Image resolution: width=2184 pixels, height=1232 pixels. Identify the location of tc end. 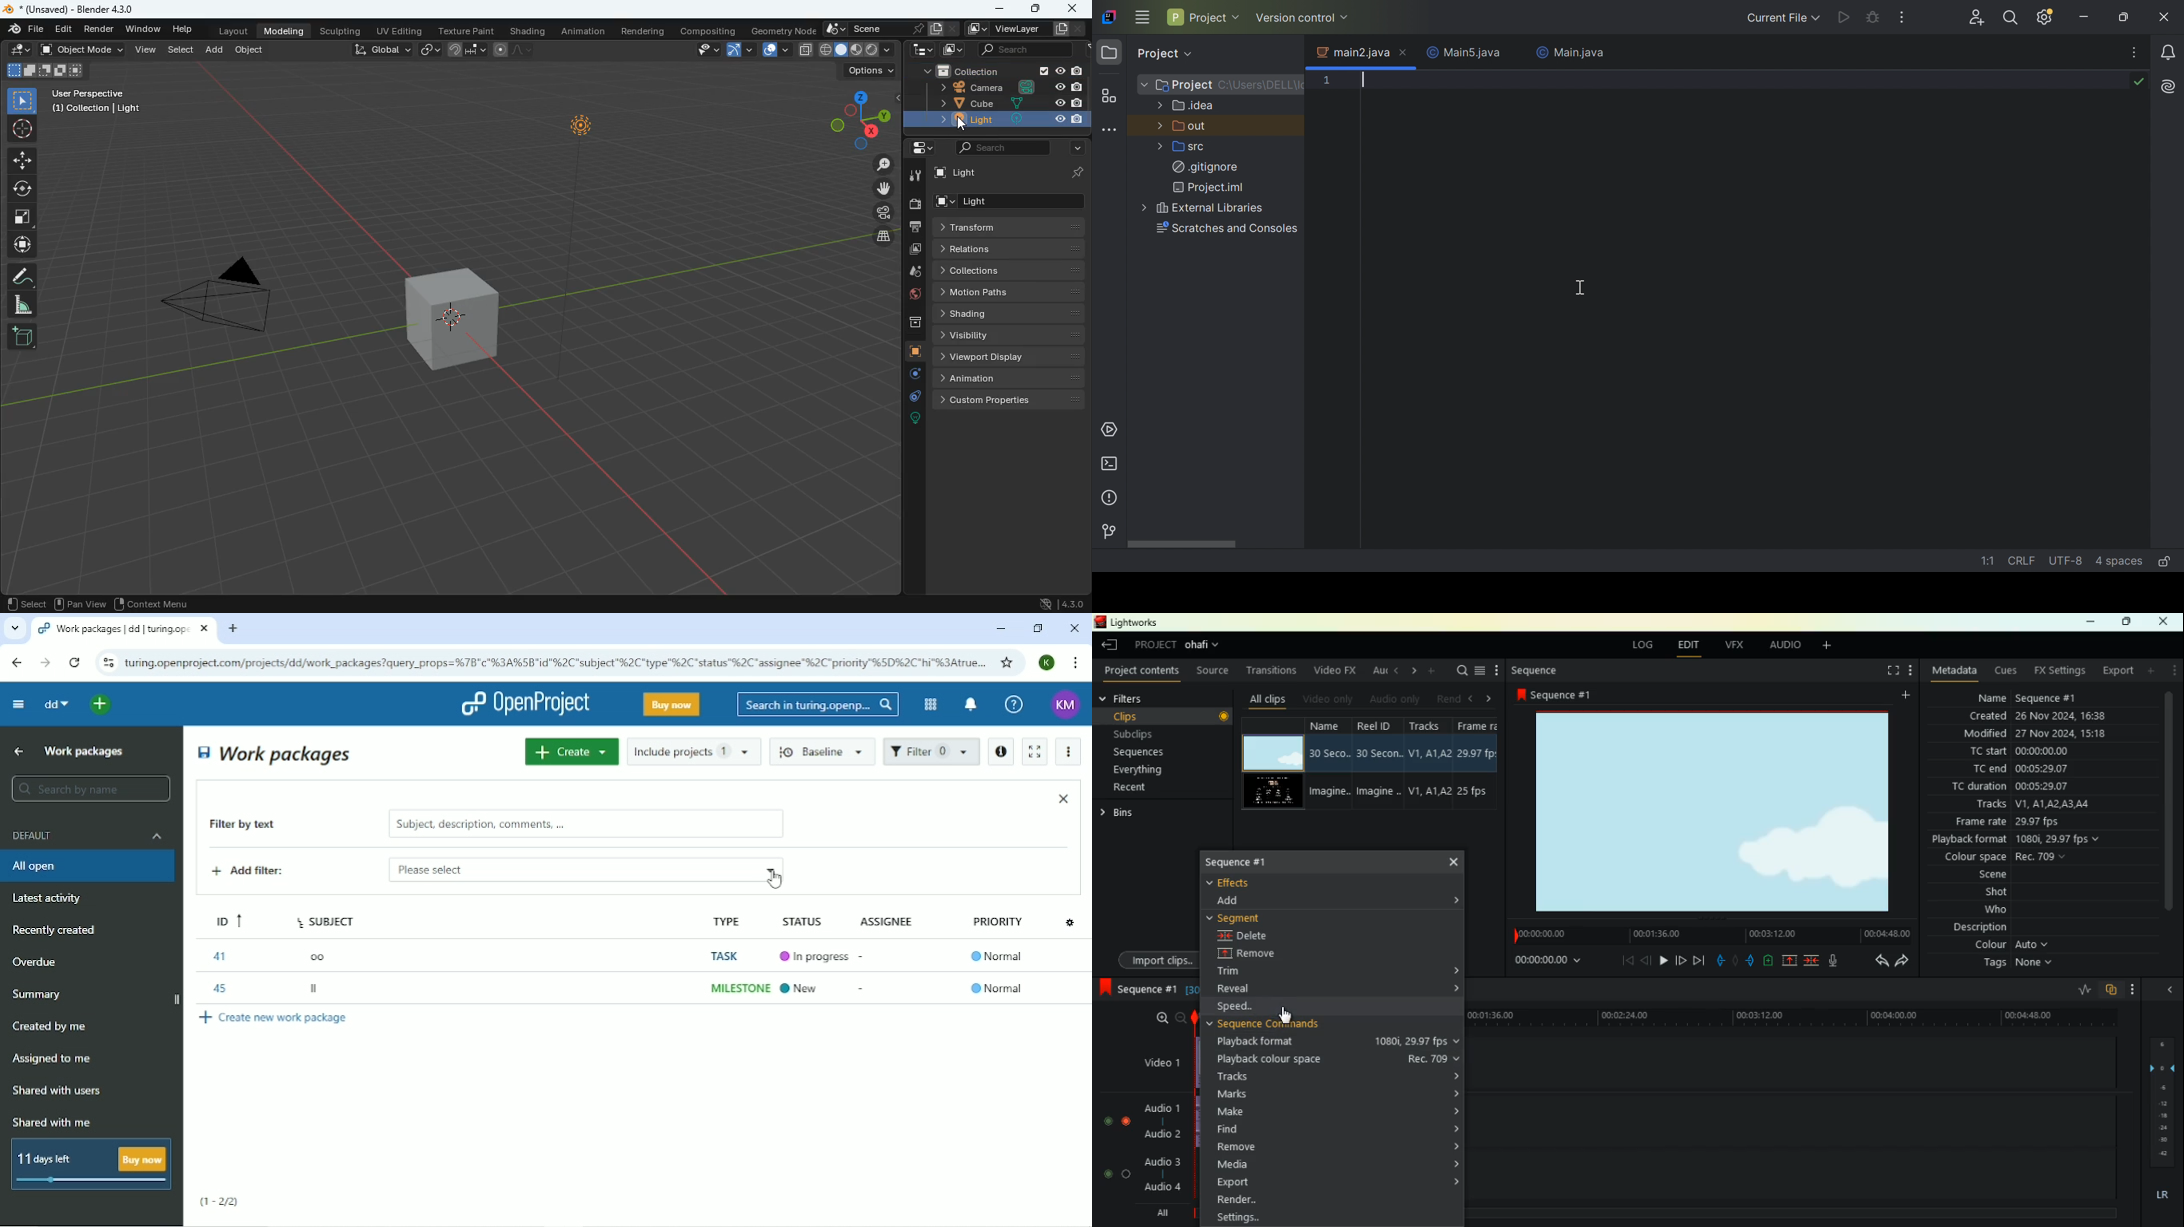
(2024, 770).